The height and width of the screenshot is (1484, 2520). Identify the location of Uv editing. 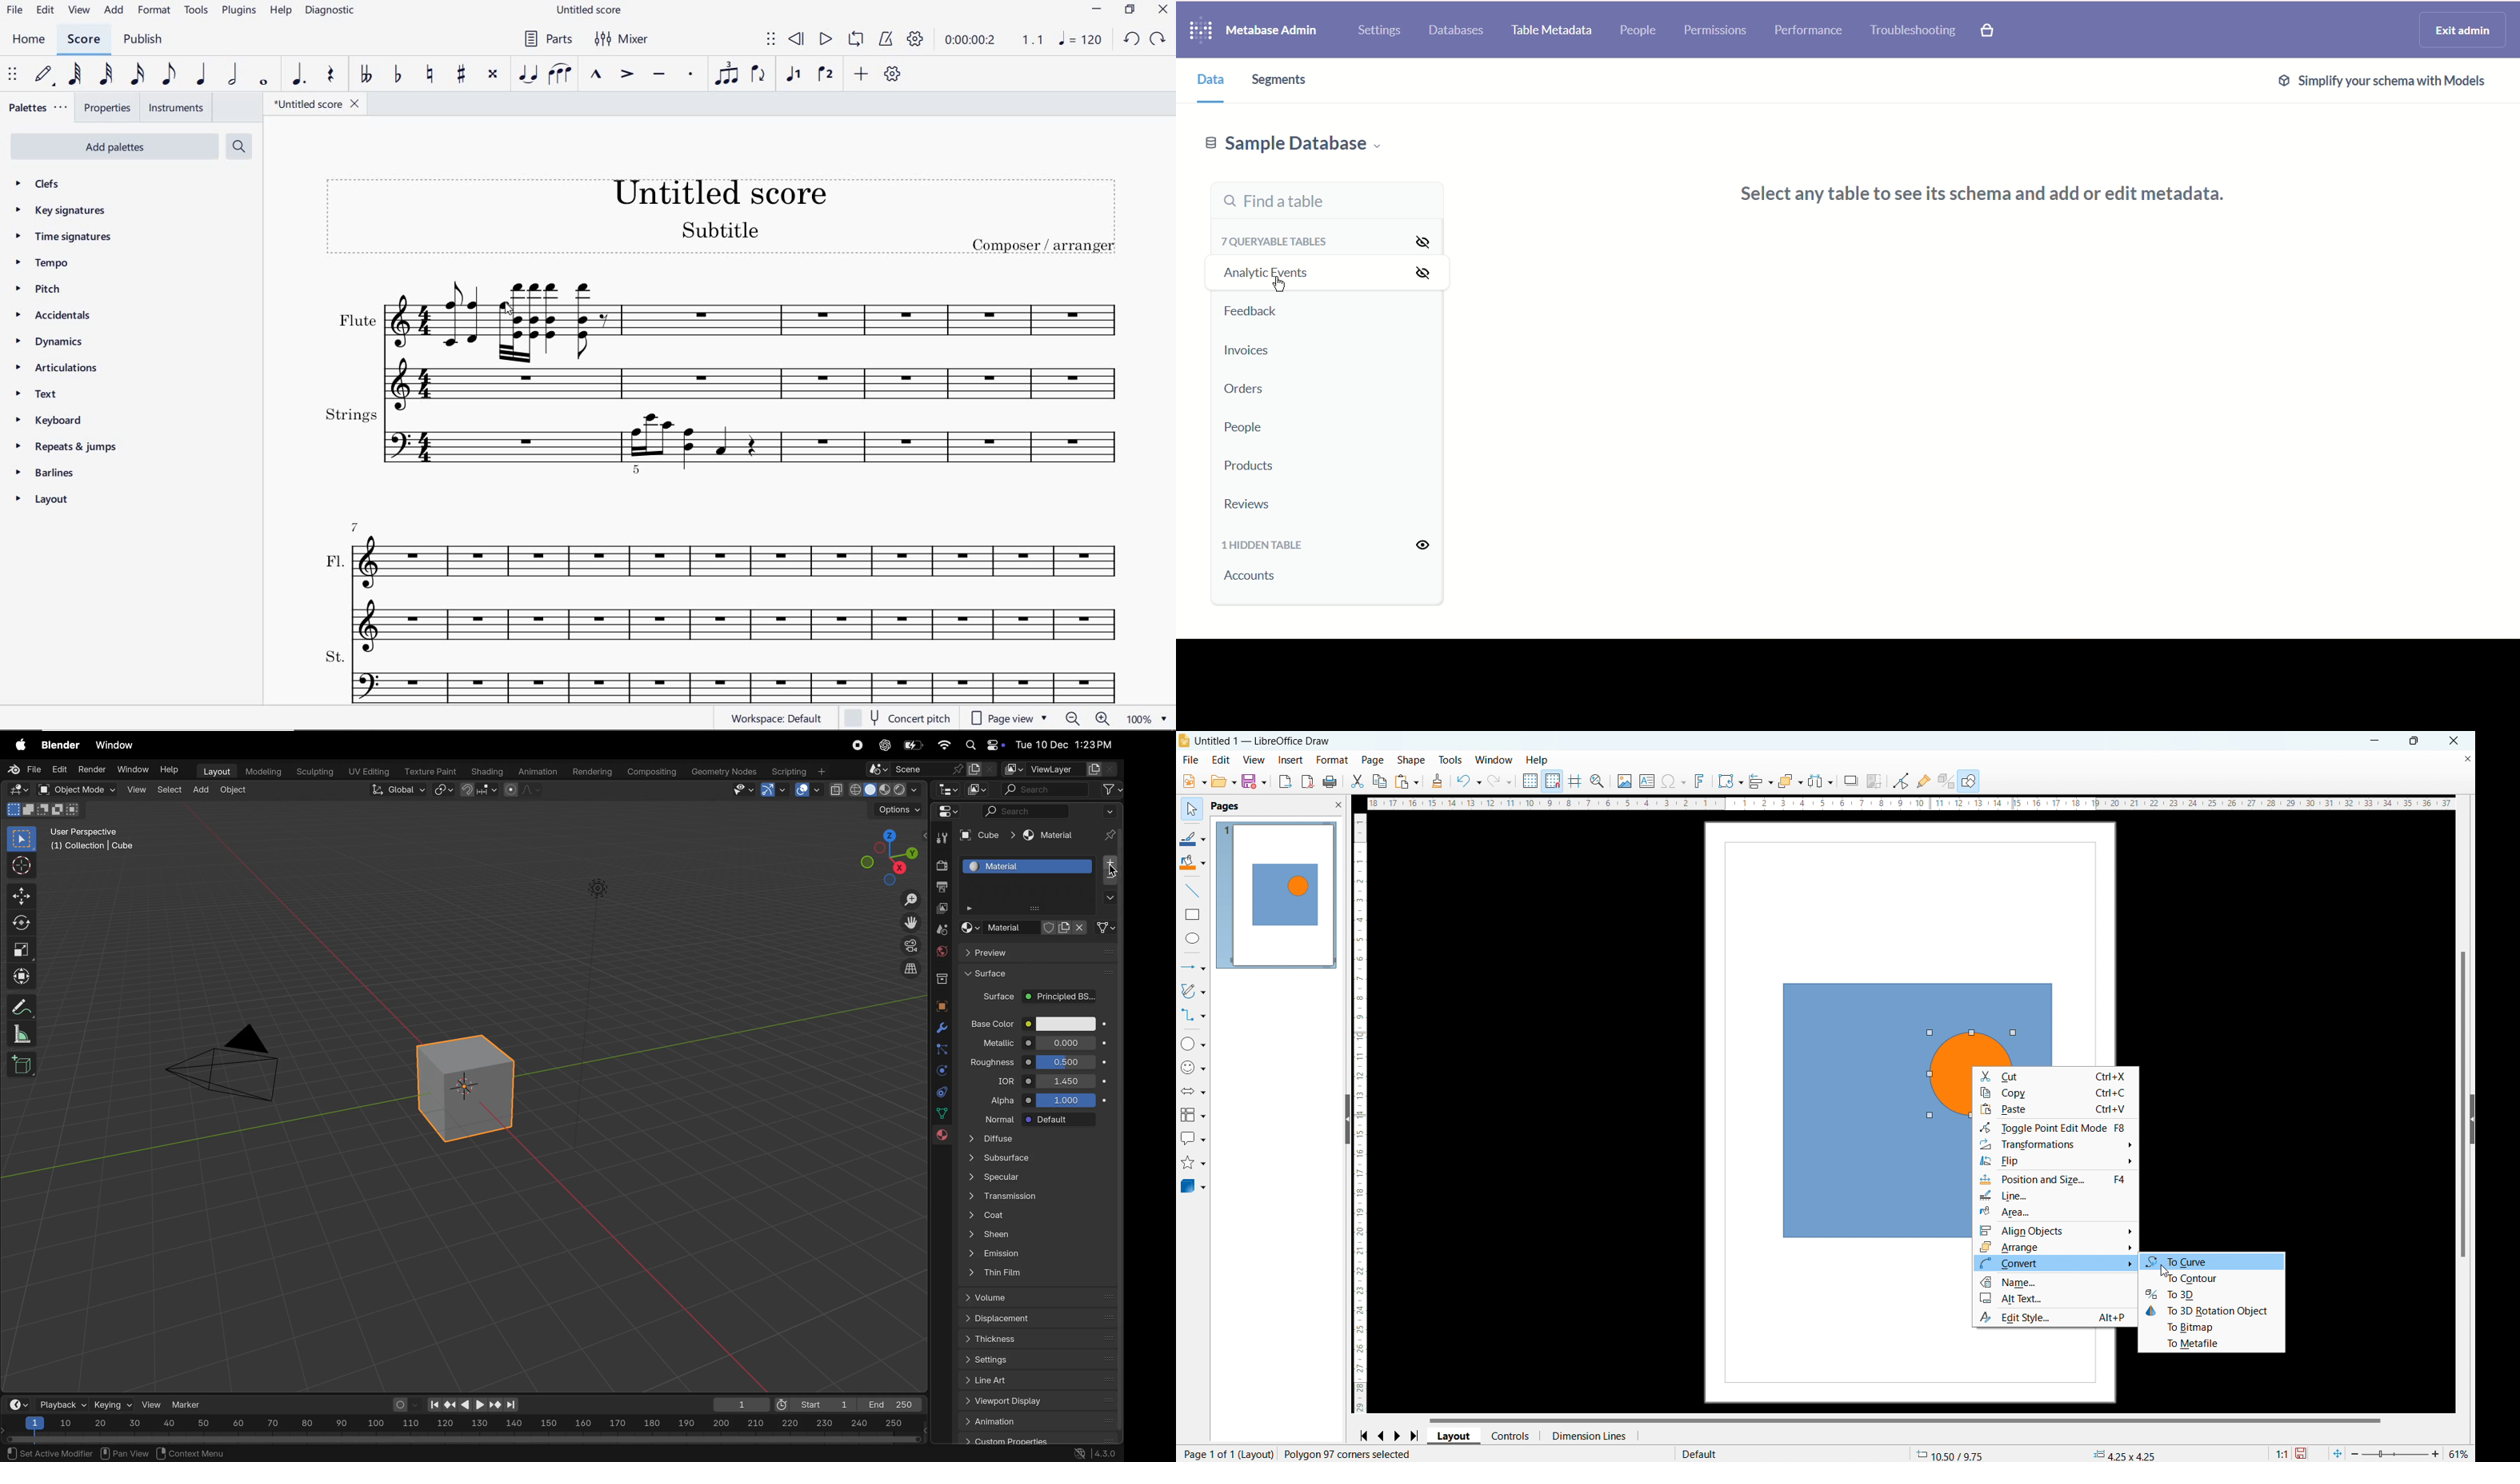
(366, 770).